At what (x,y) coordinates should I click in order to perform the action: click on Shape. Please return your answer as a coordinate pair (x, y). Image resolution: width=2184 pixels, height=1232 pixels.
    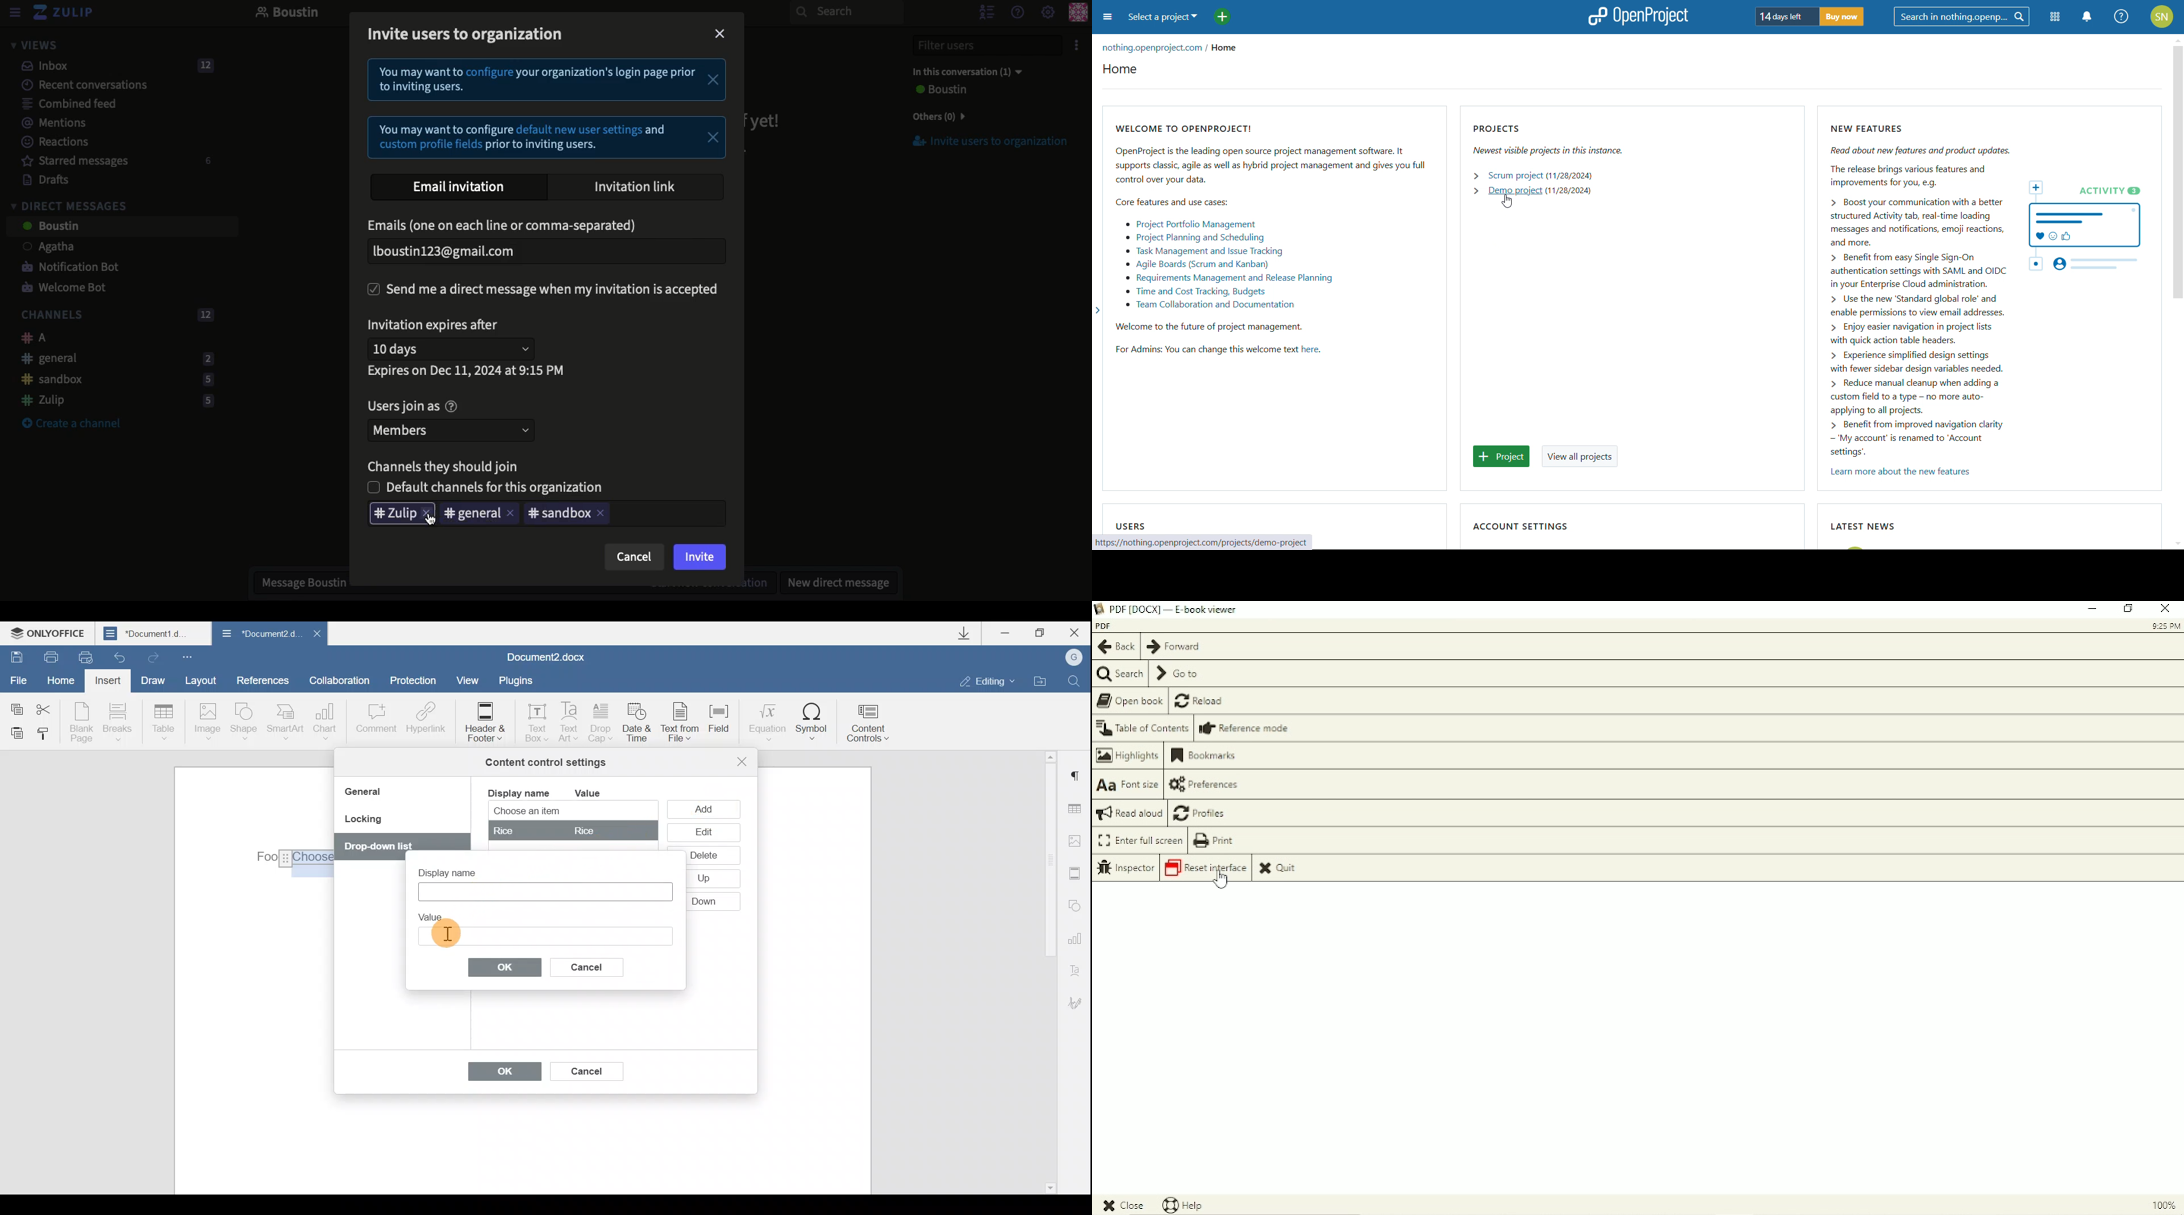
    Looking at the image, I should click on (246, 723).